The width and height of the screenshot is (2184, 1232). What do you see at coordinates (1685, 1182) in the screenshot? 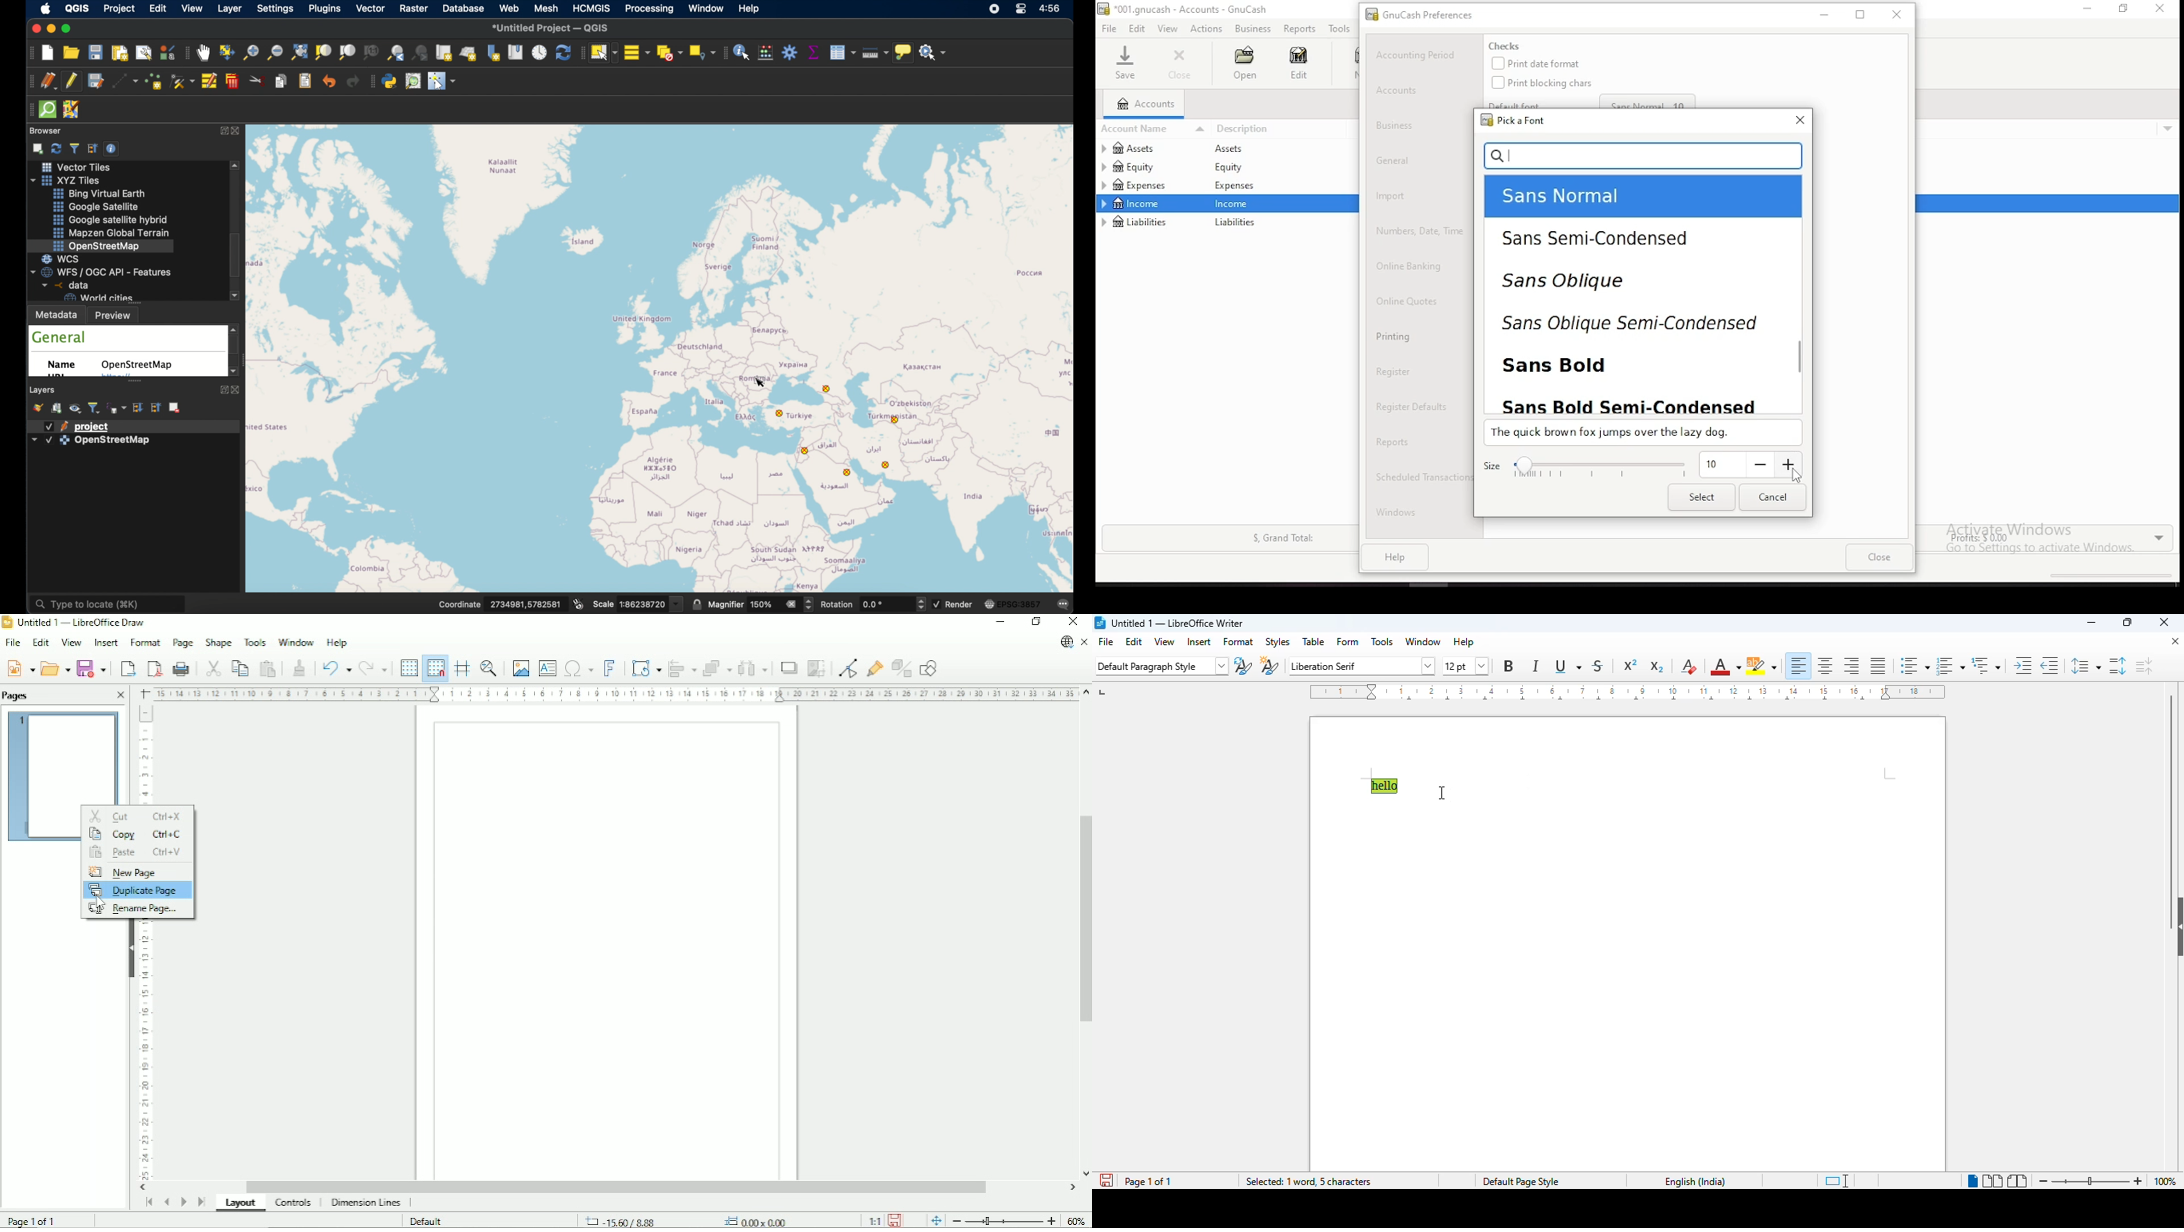
I see `text language` at bounding box center [1685, 1182].